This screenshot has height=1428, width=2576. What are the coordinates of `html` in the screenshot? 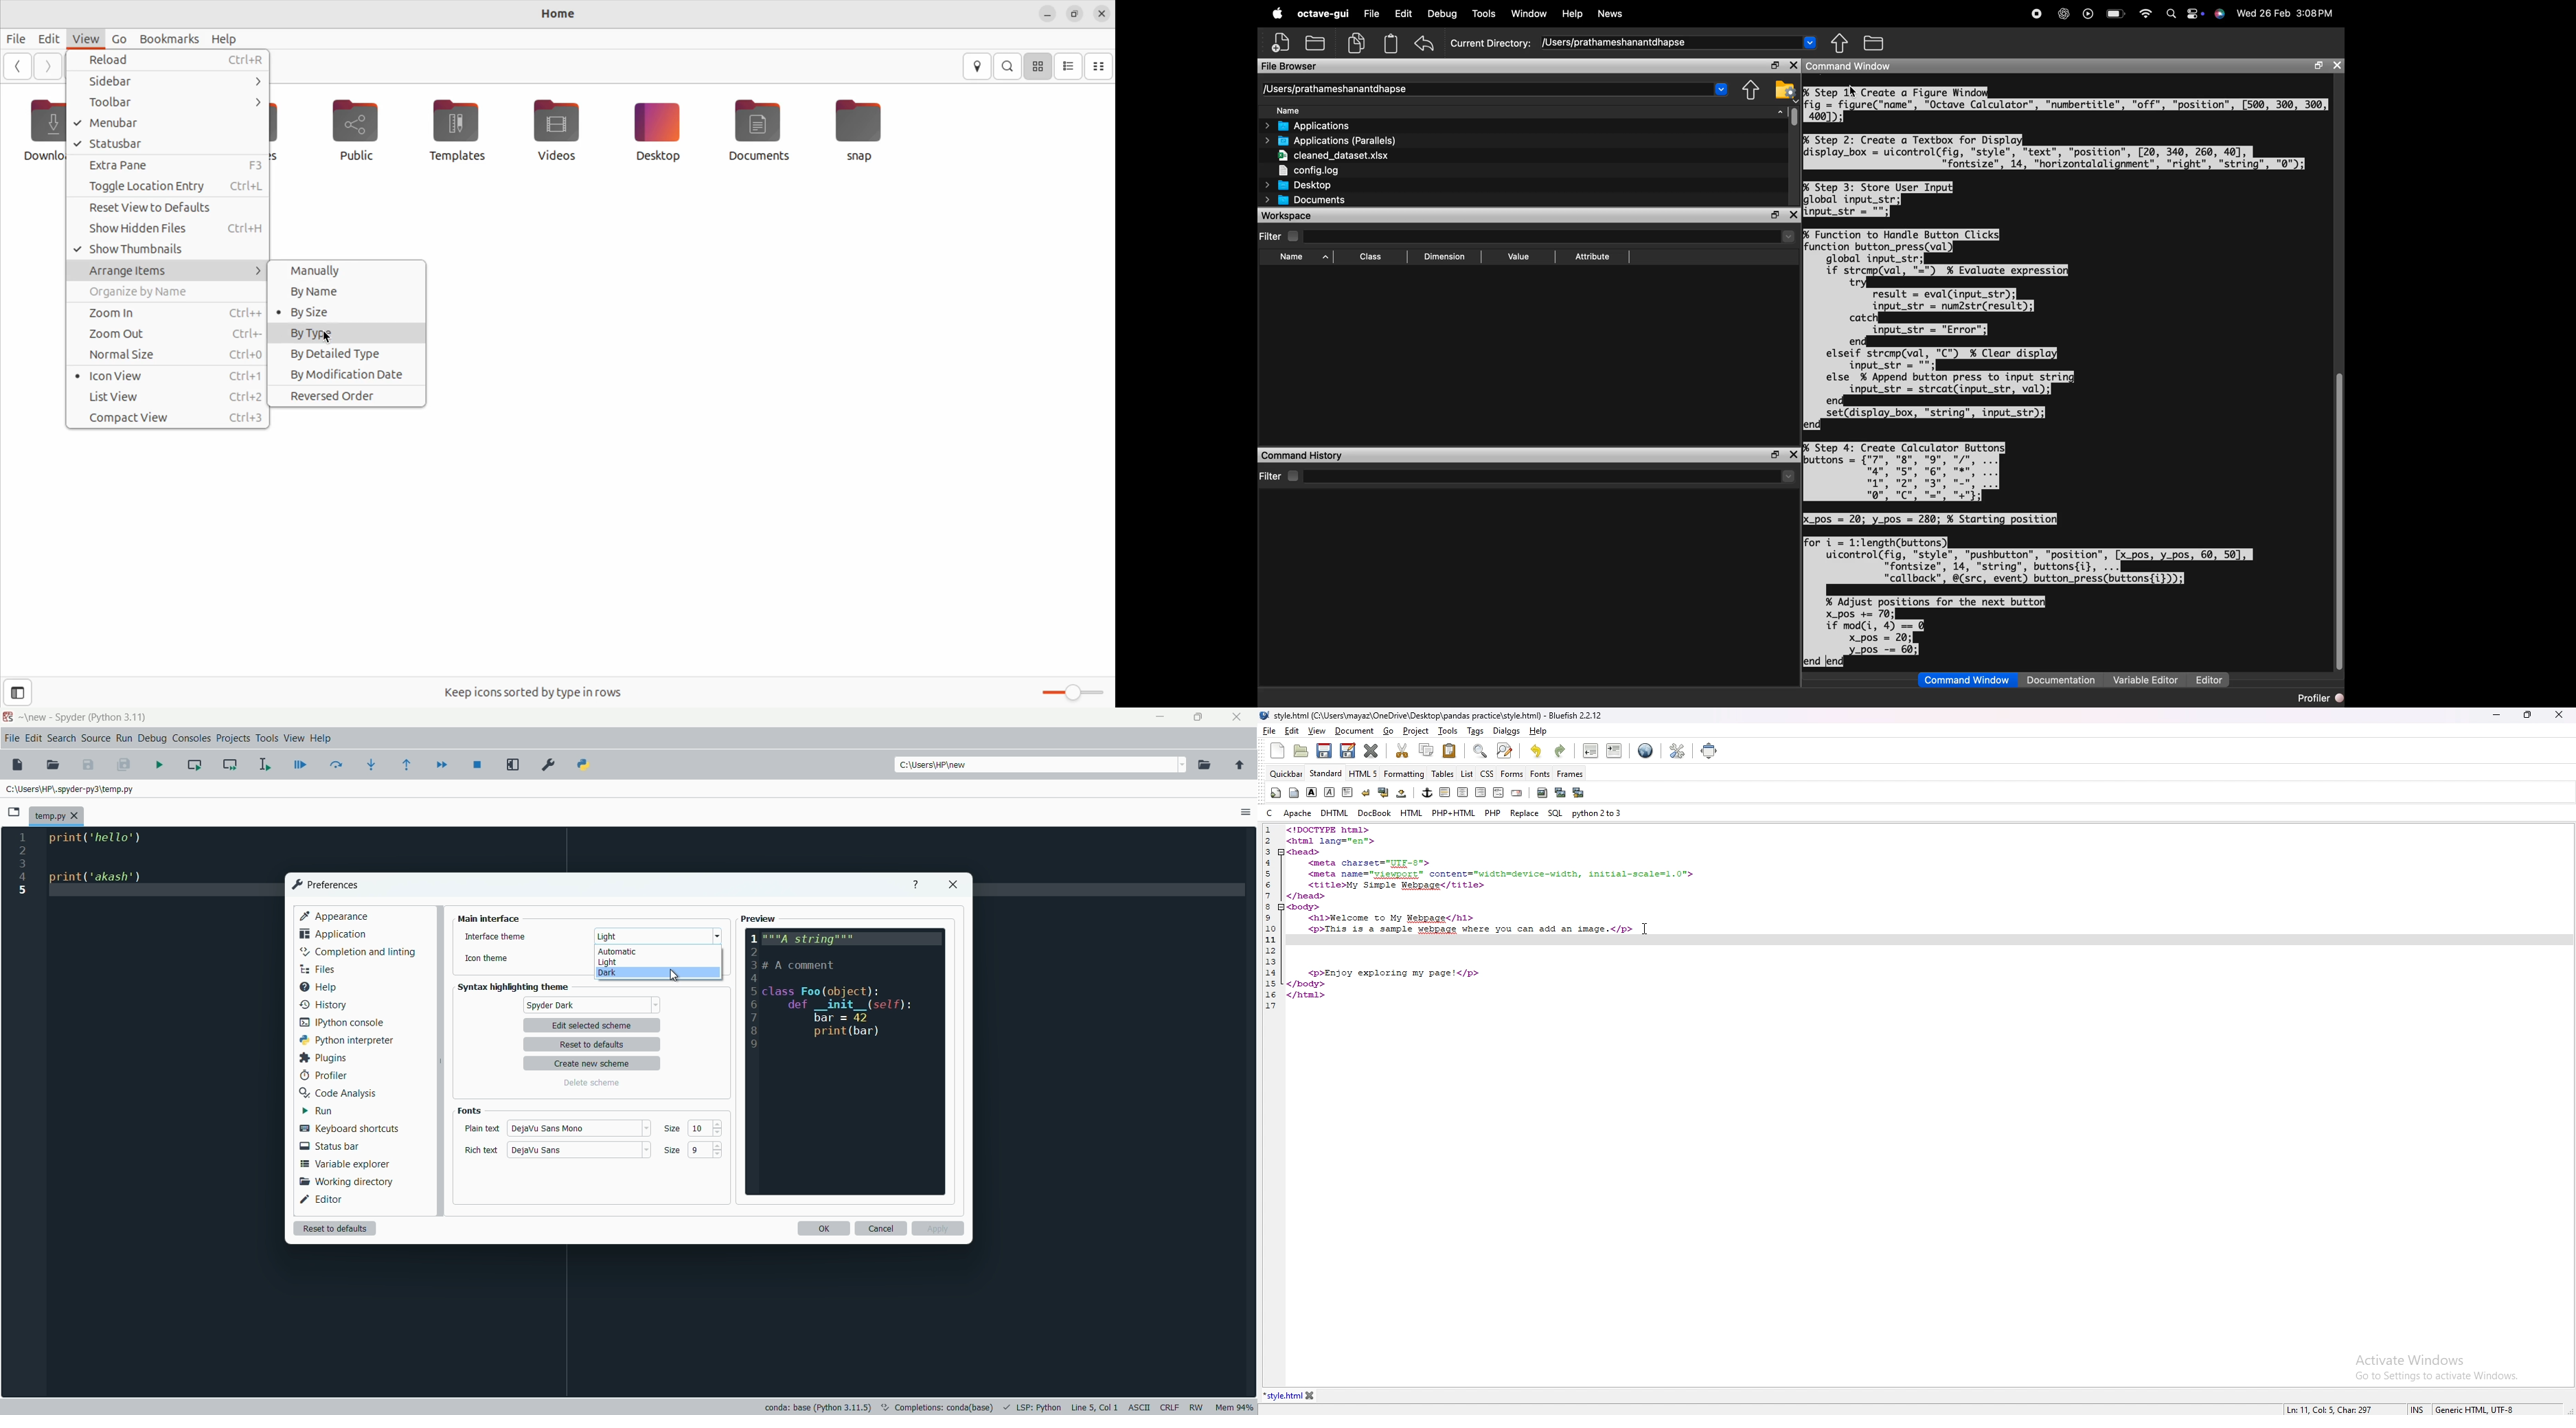 It's located at (1412, 813).